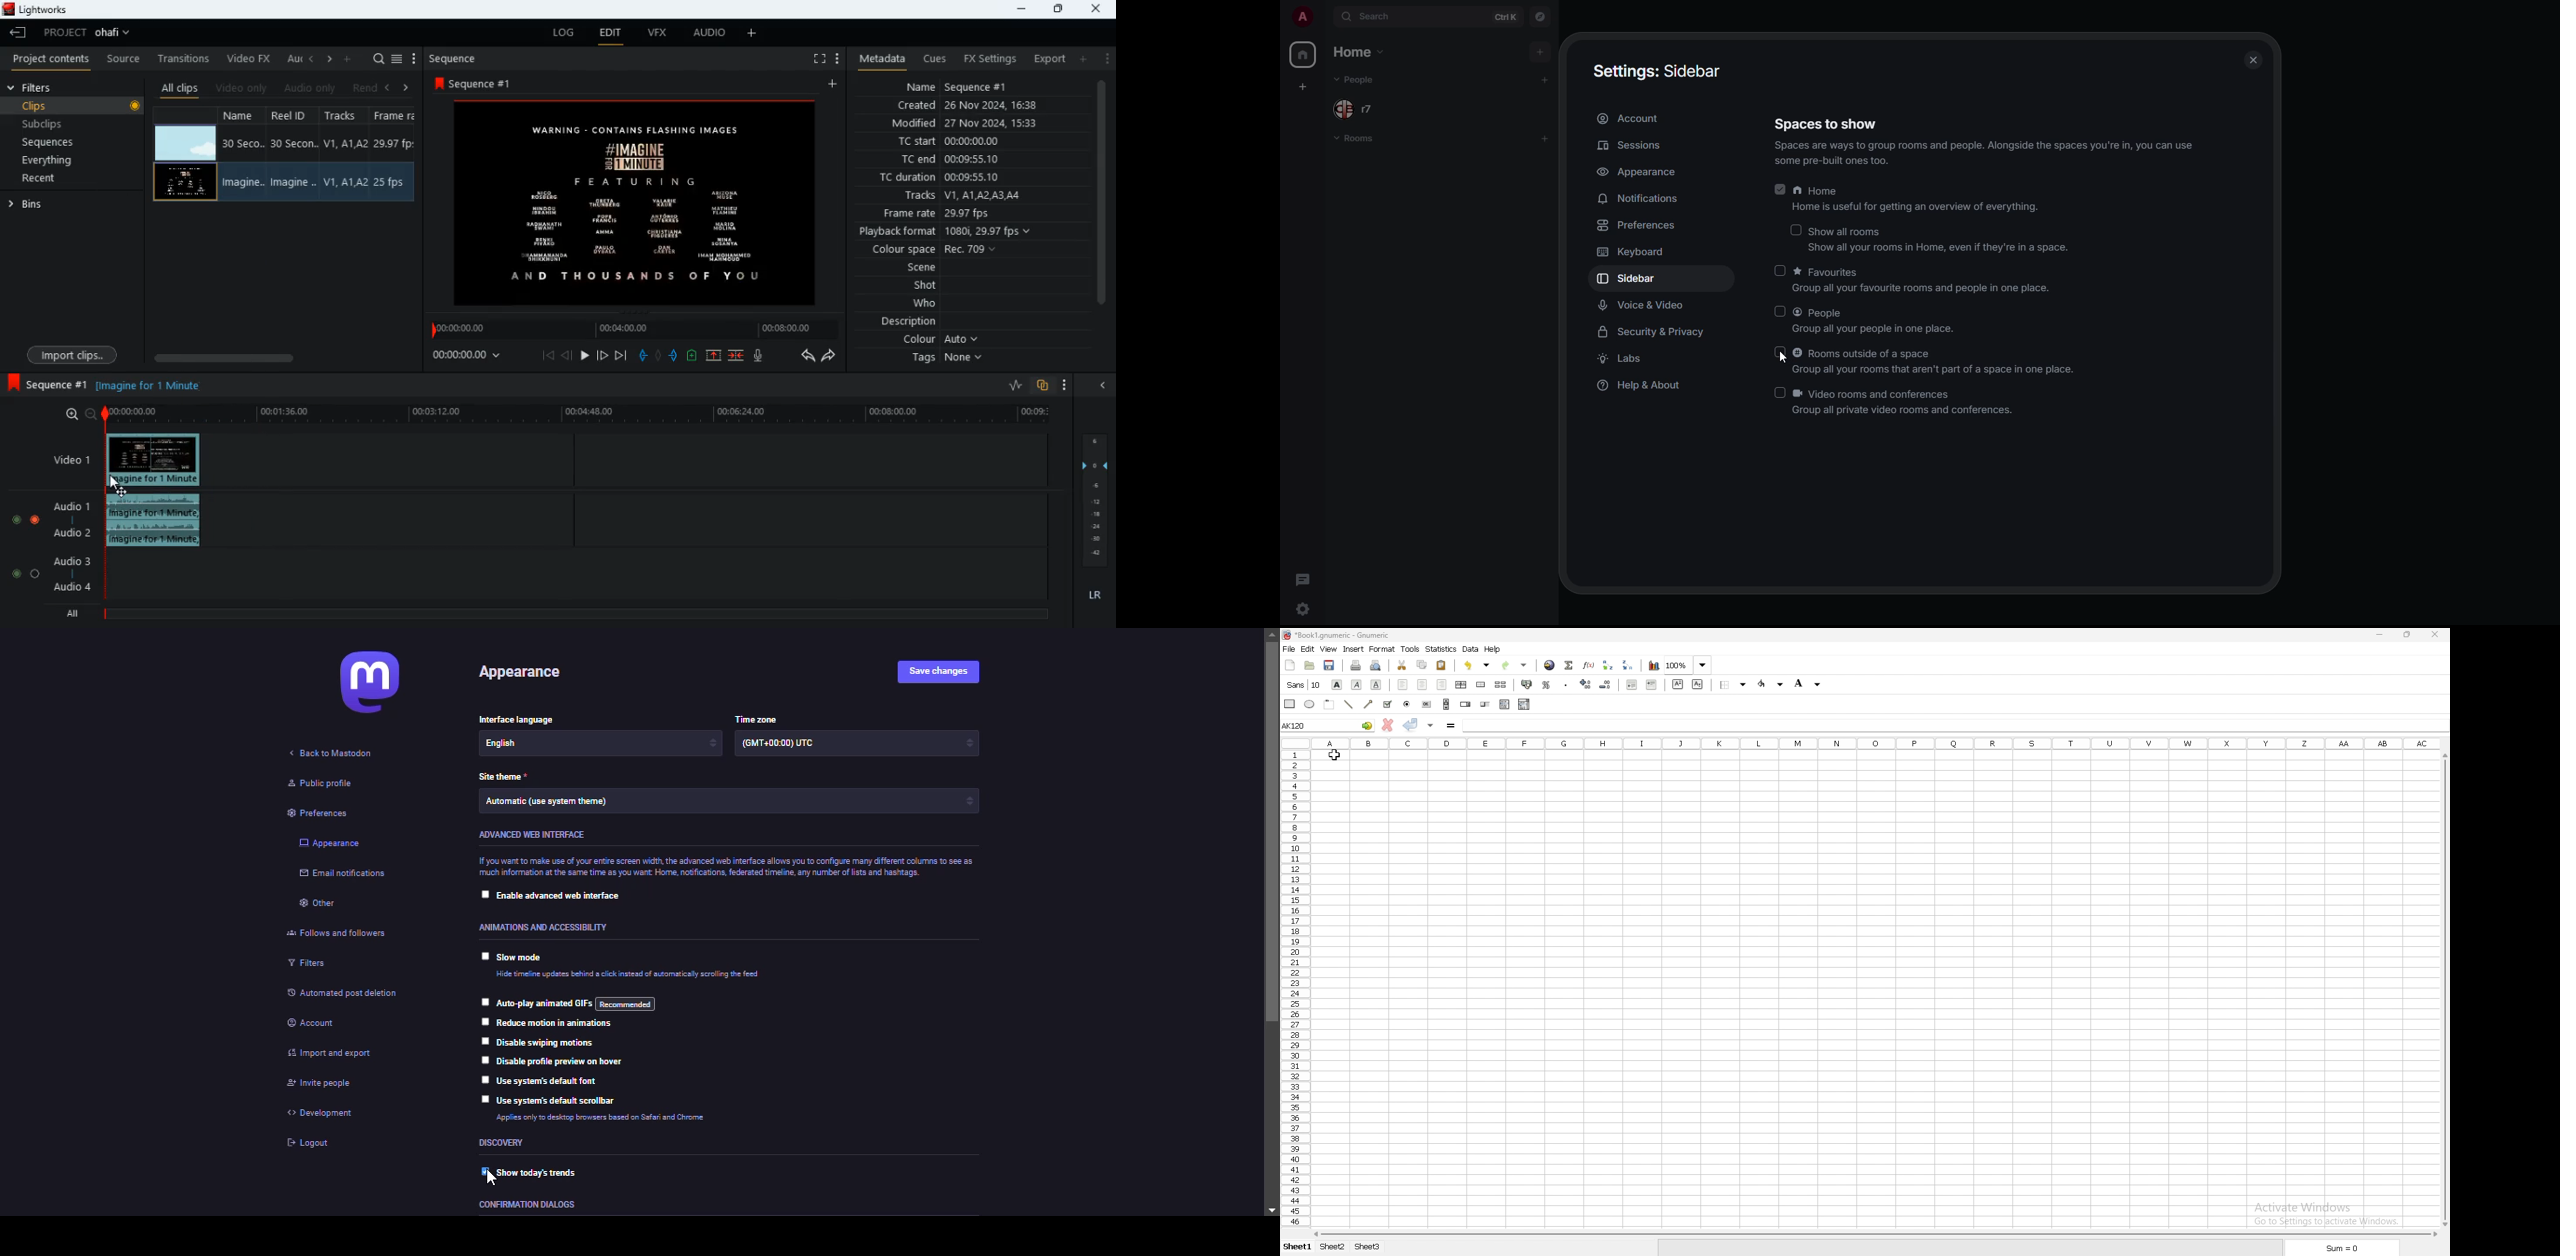 The width and height of the screenshot is (2576, 1260). Describe the element at coordinates (295, 58) in the screenshot. I see `au` at that location.